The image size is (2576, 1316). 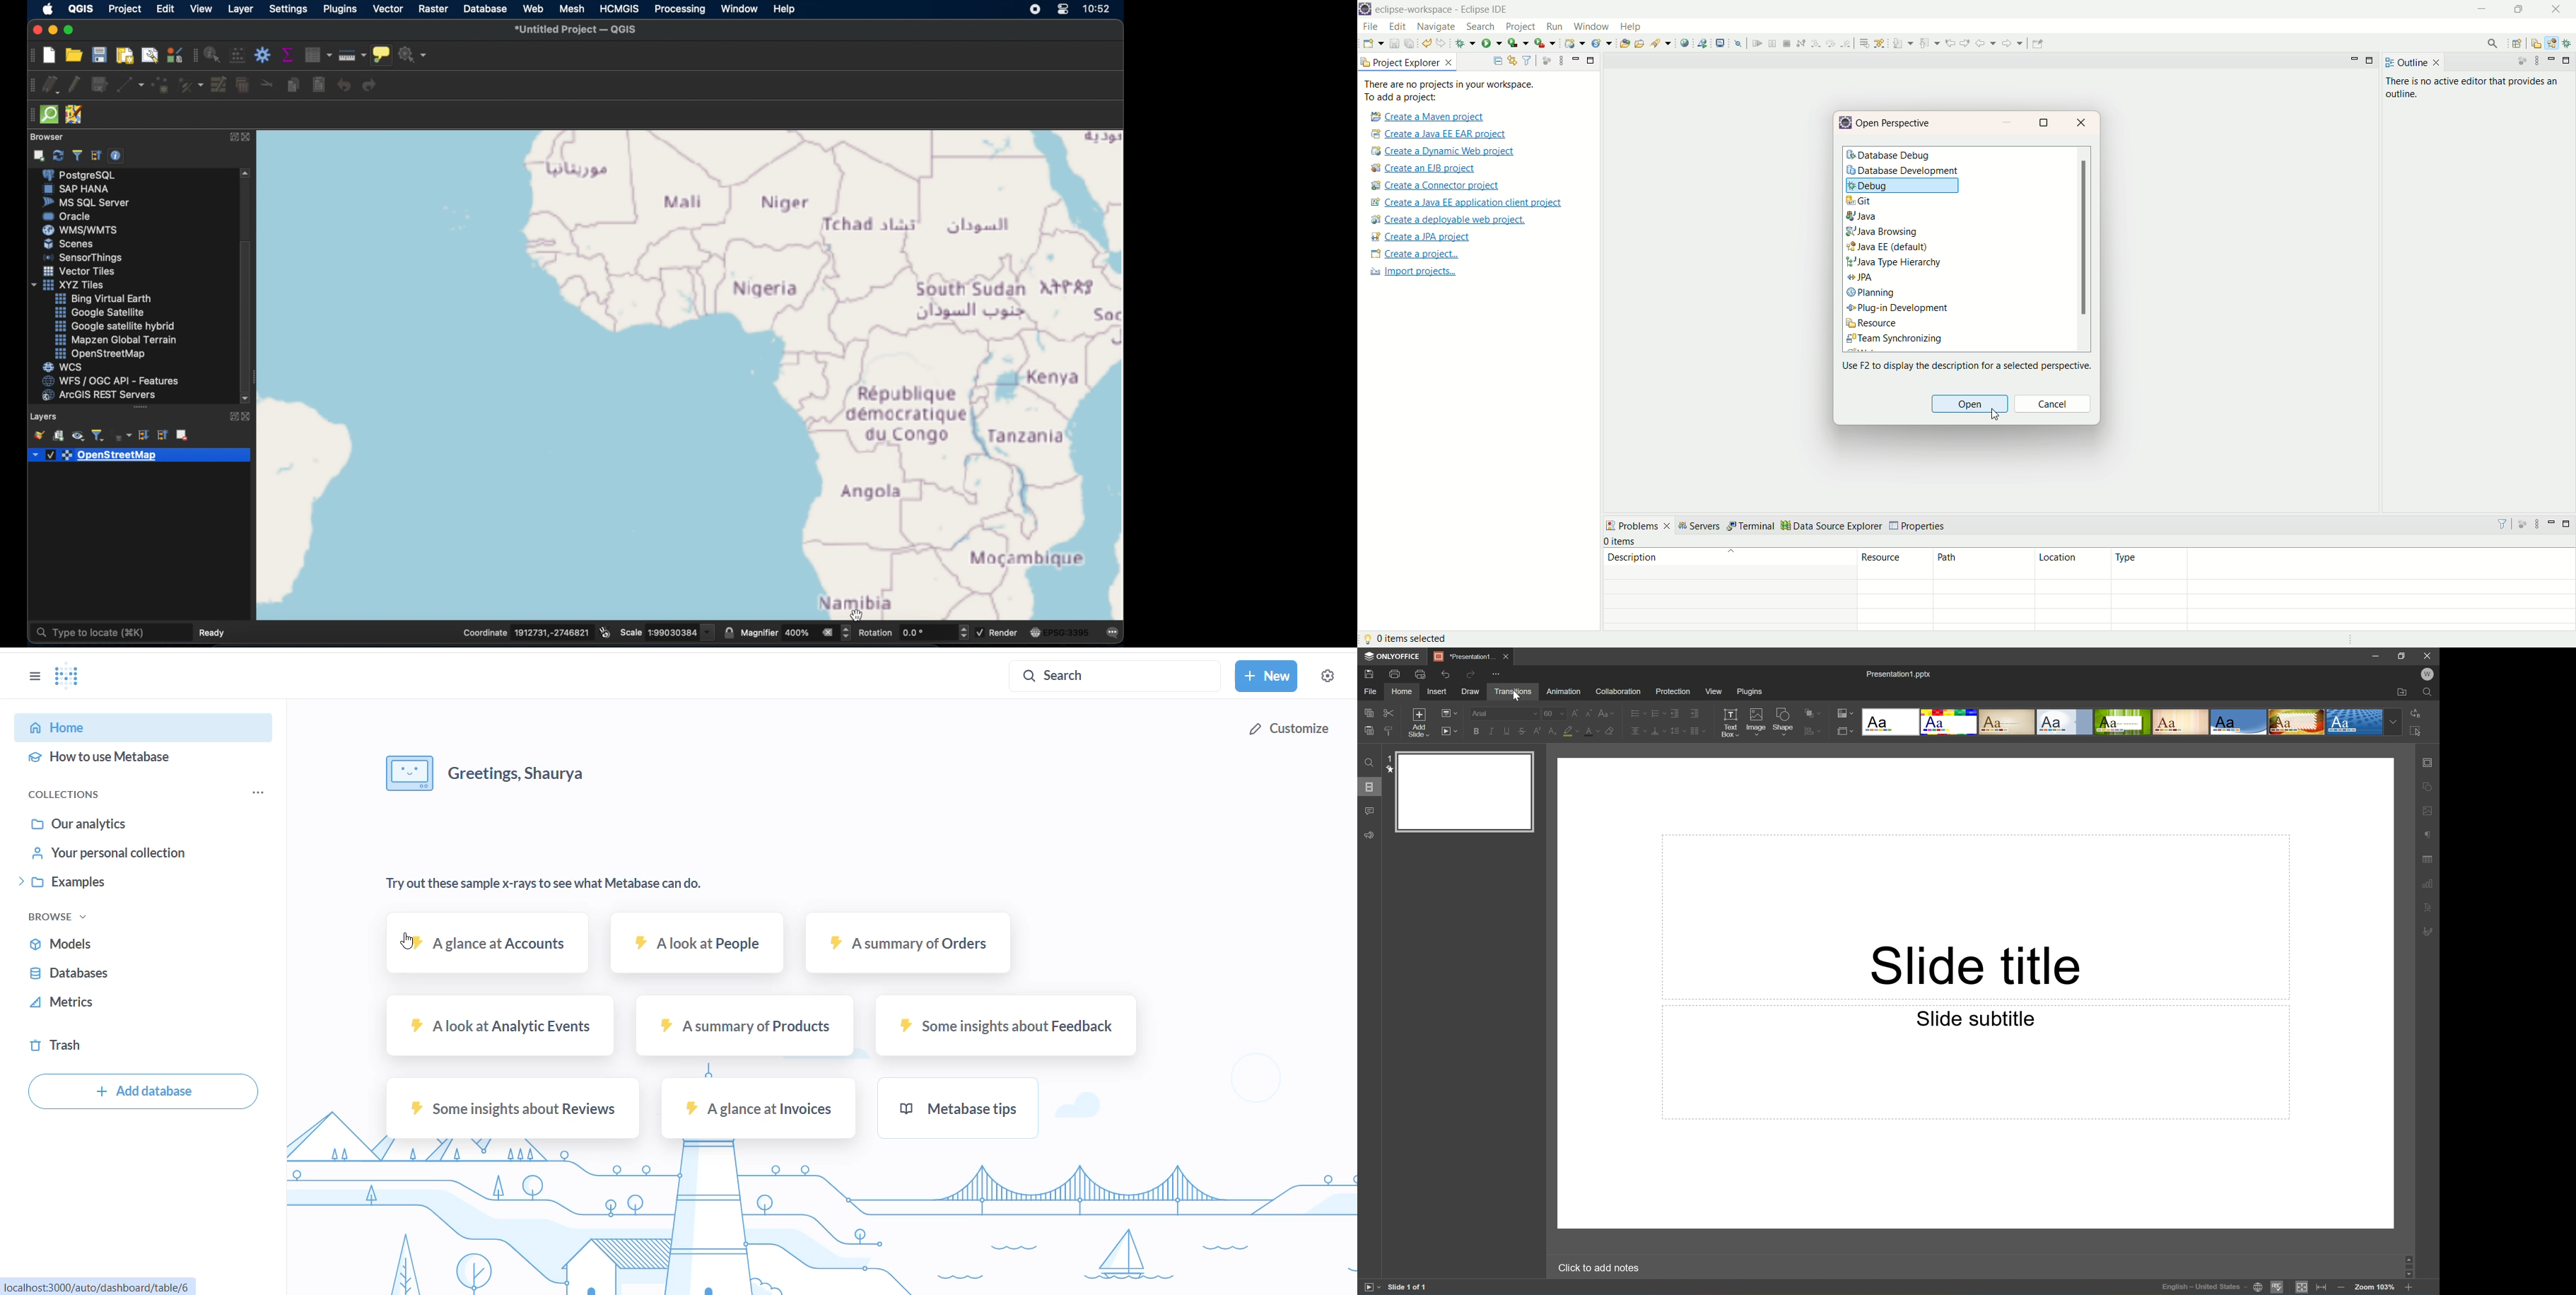 I want to click on Plugins, so click(x=1750, y=691).